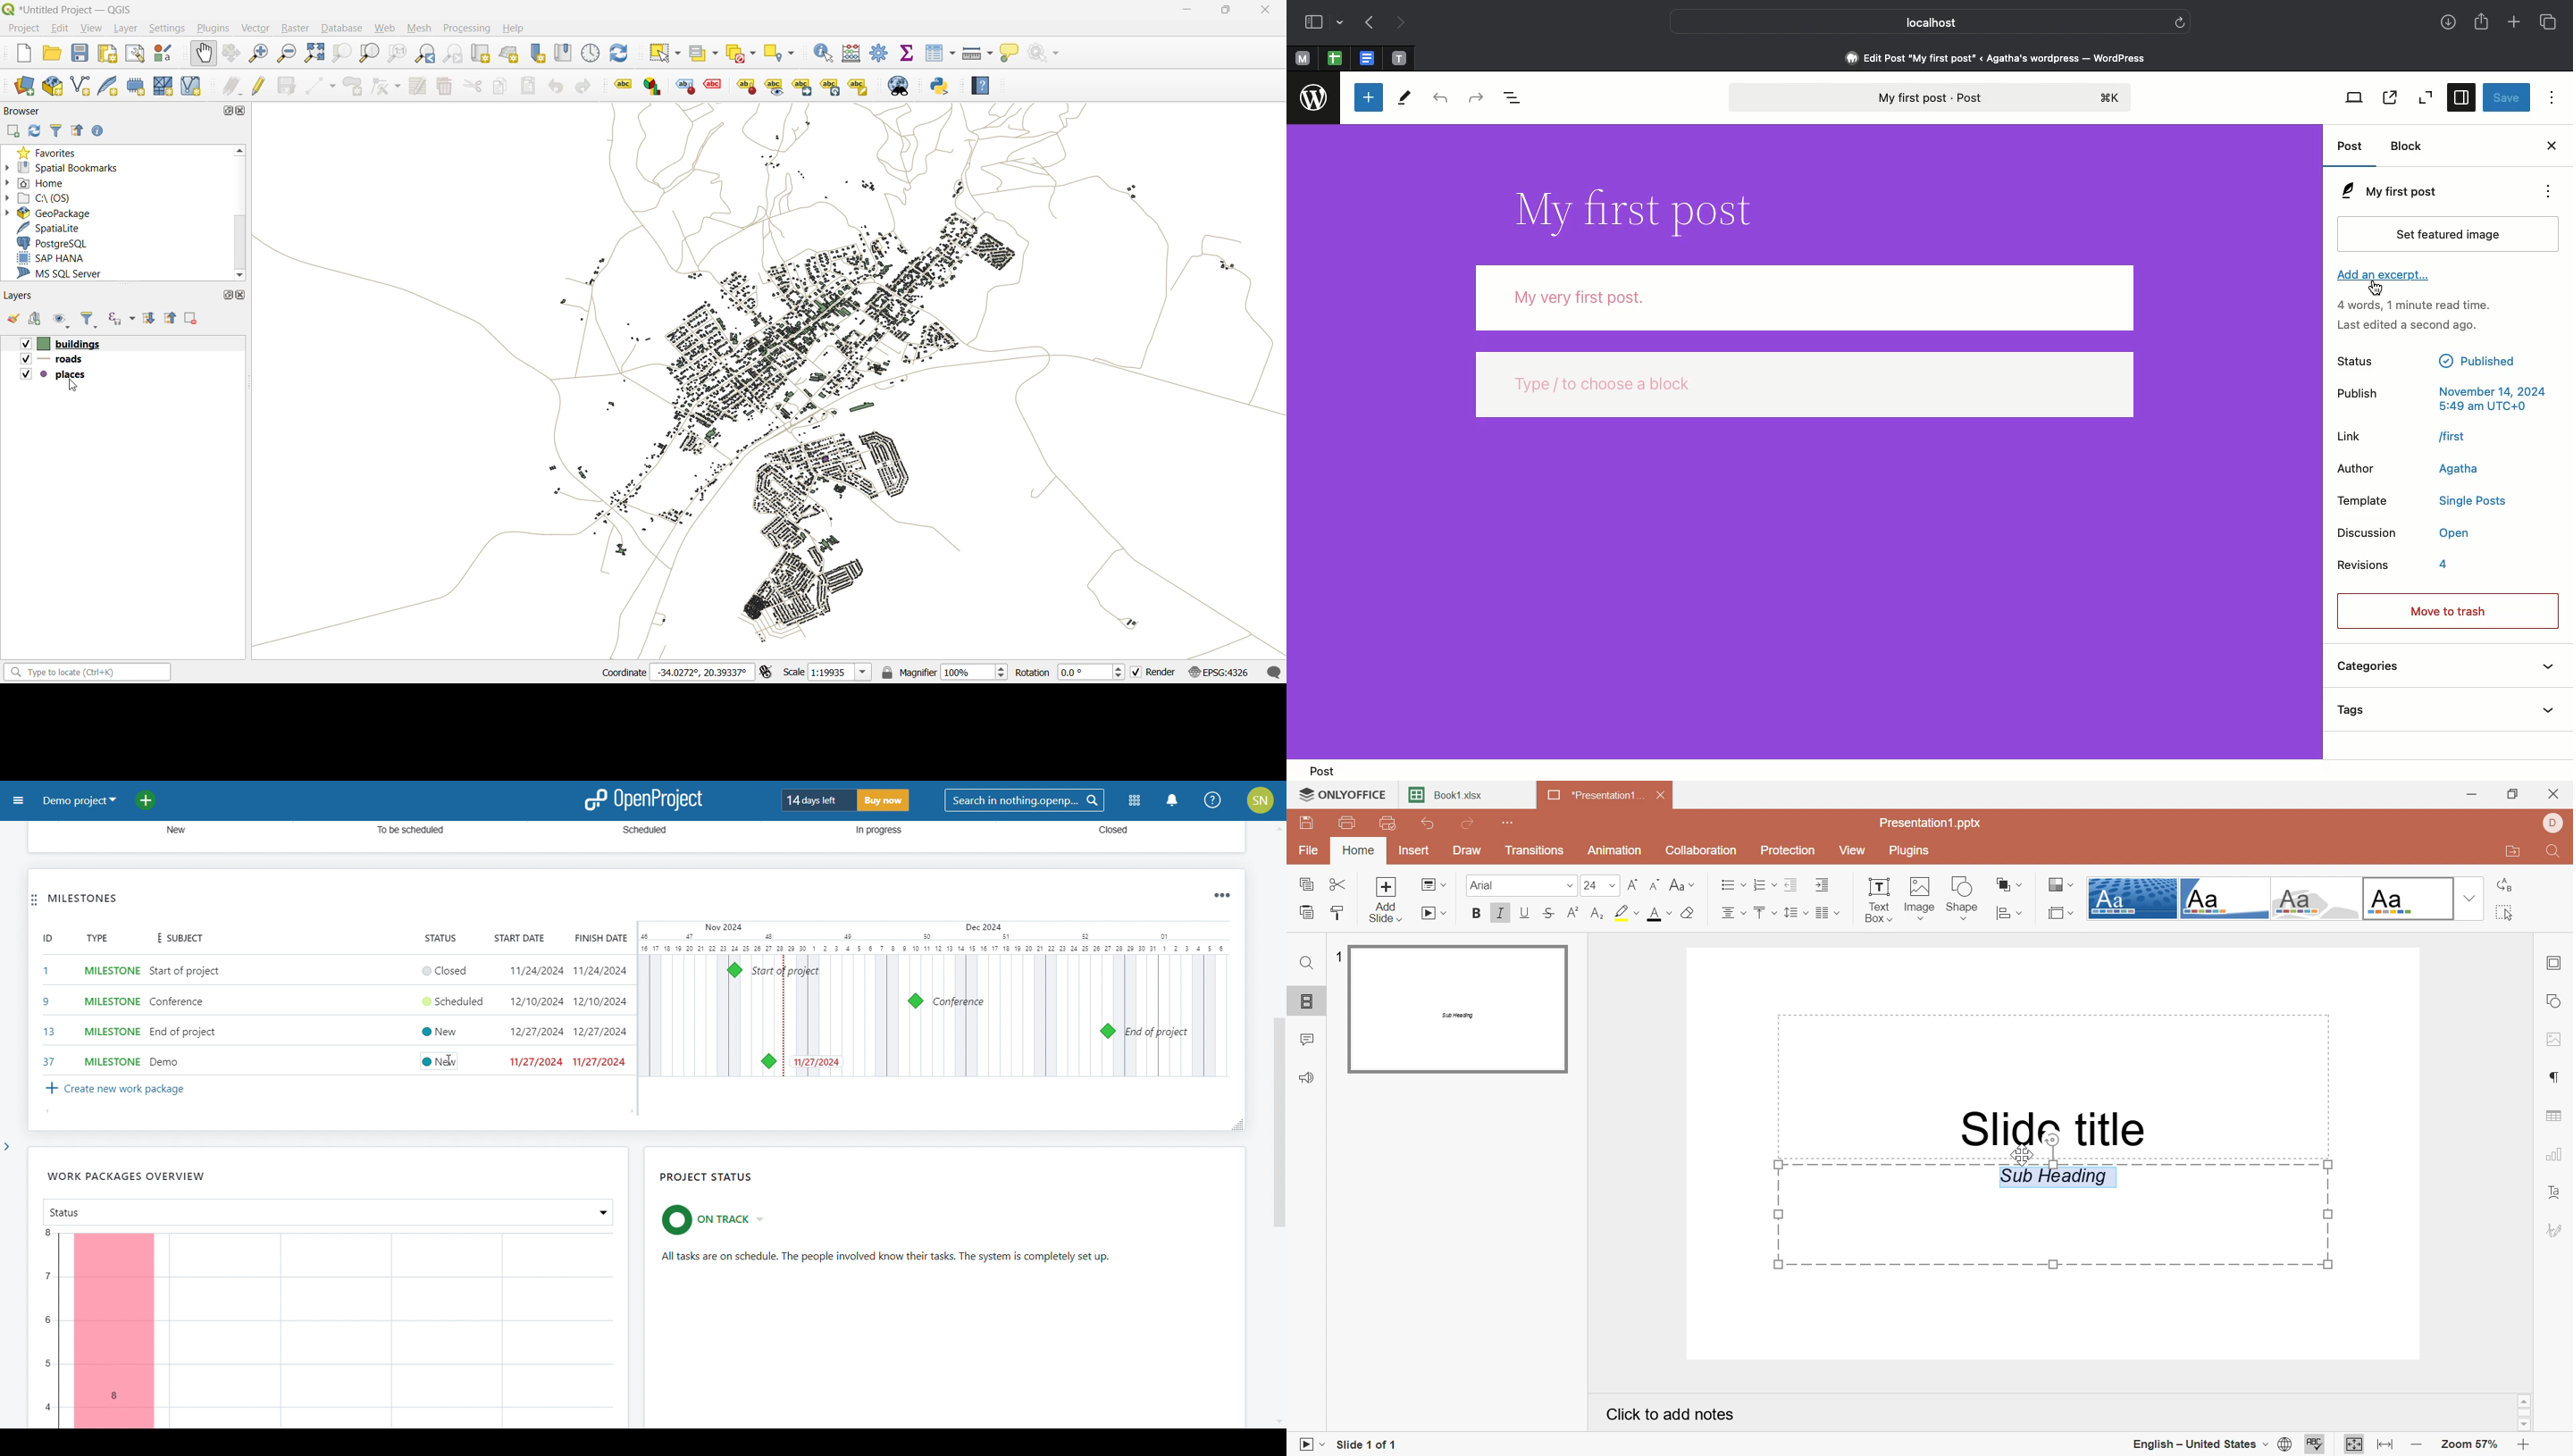 The image size is (2576, 1456). Describe the element at coordinates (54, 372) in the screenshot. I see `layers` at that location.